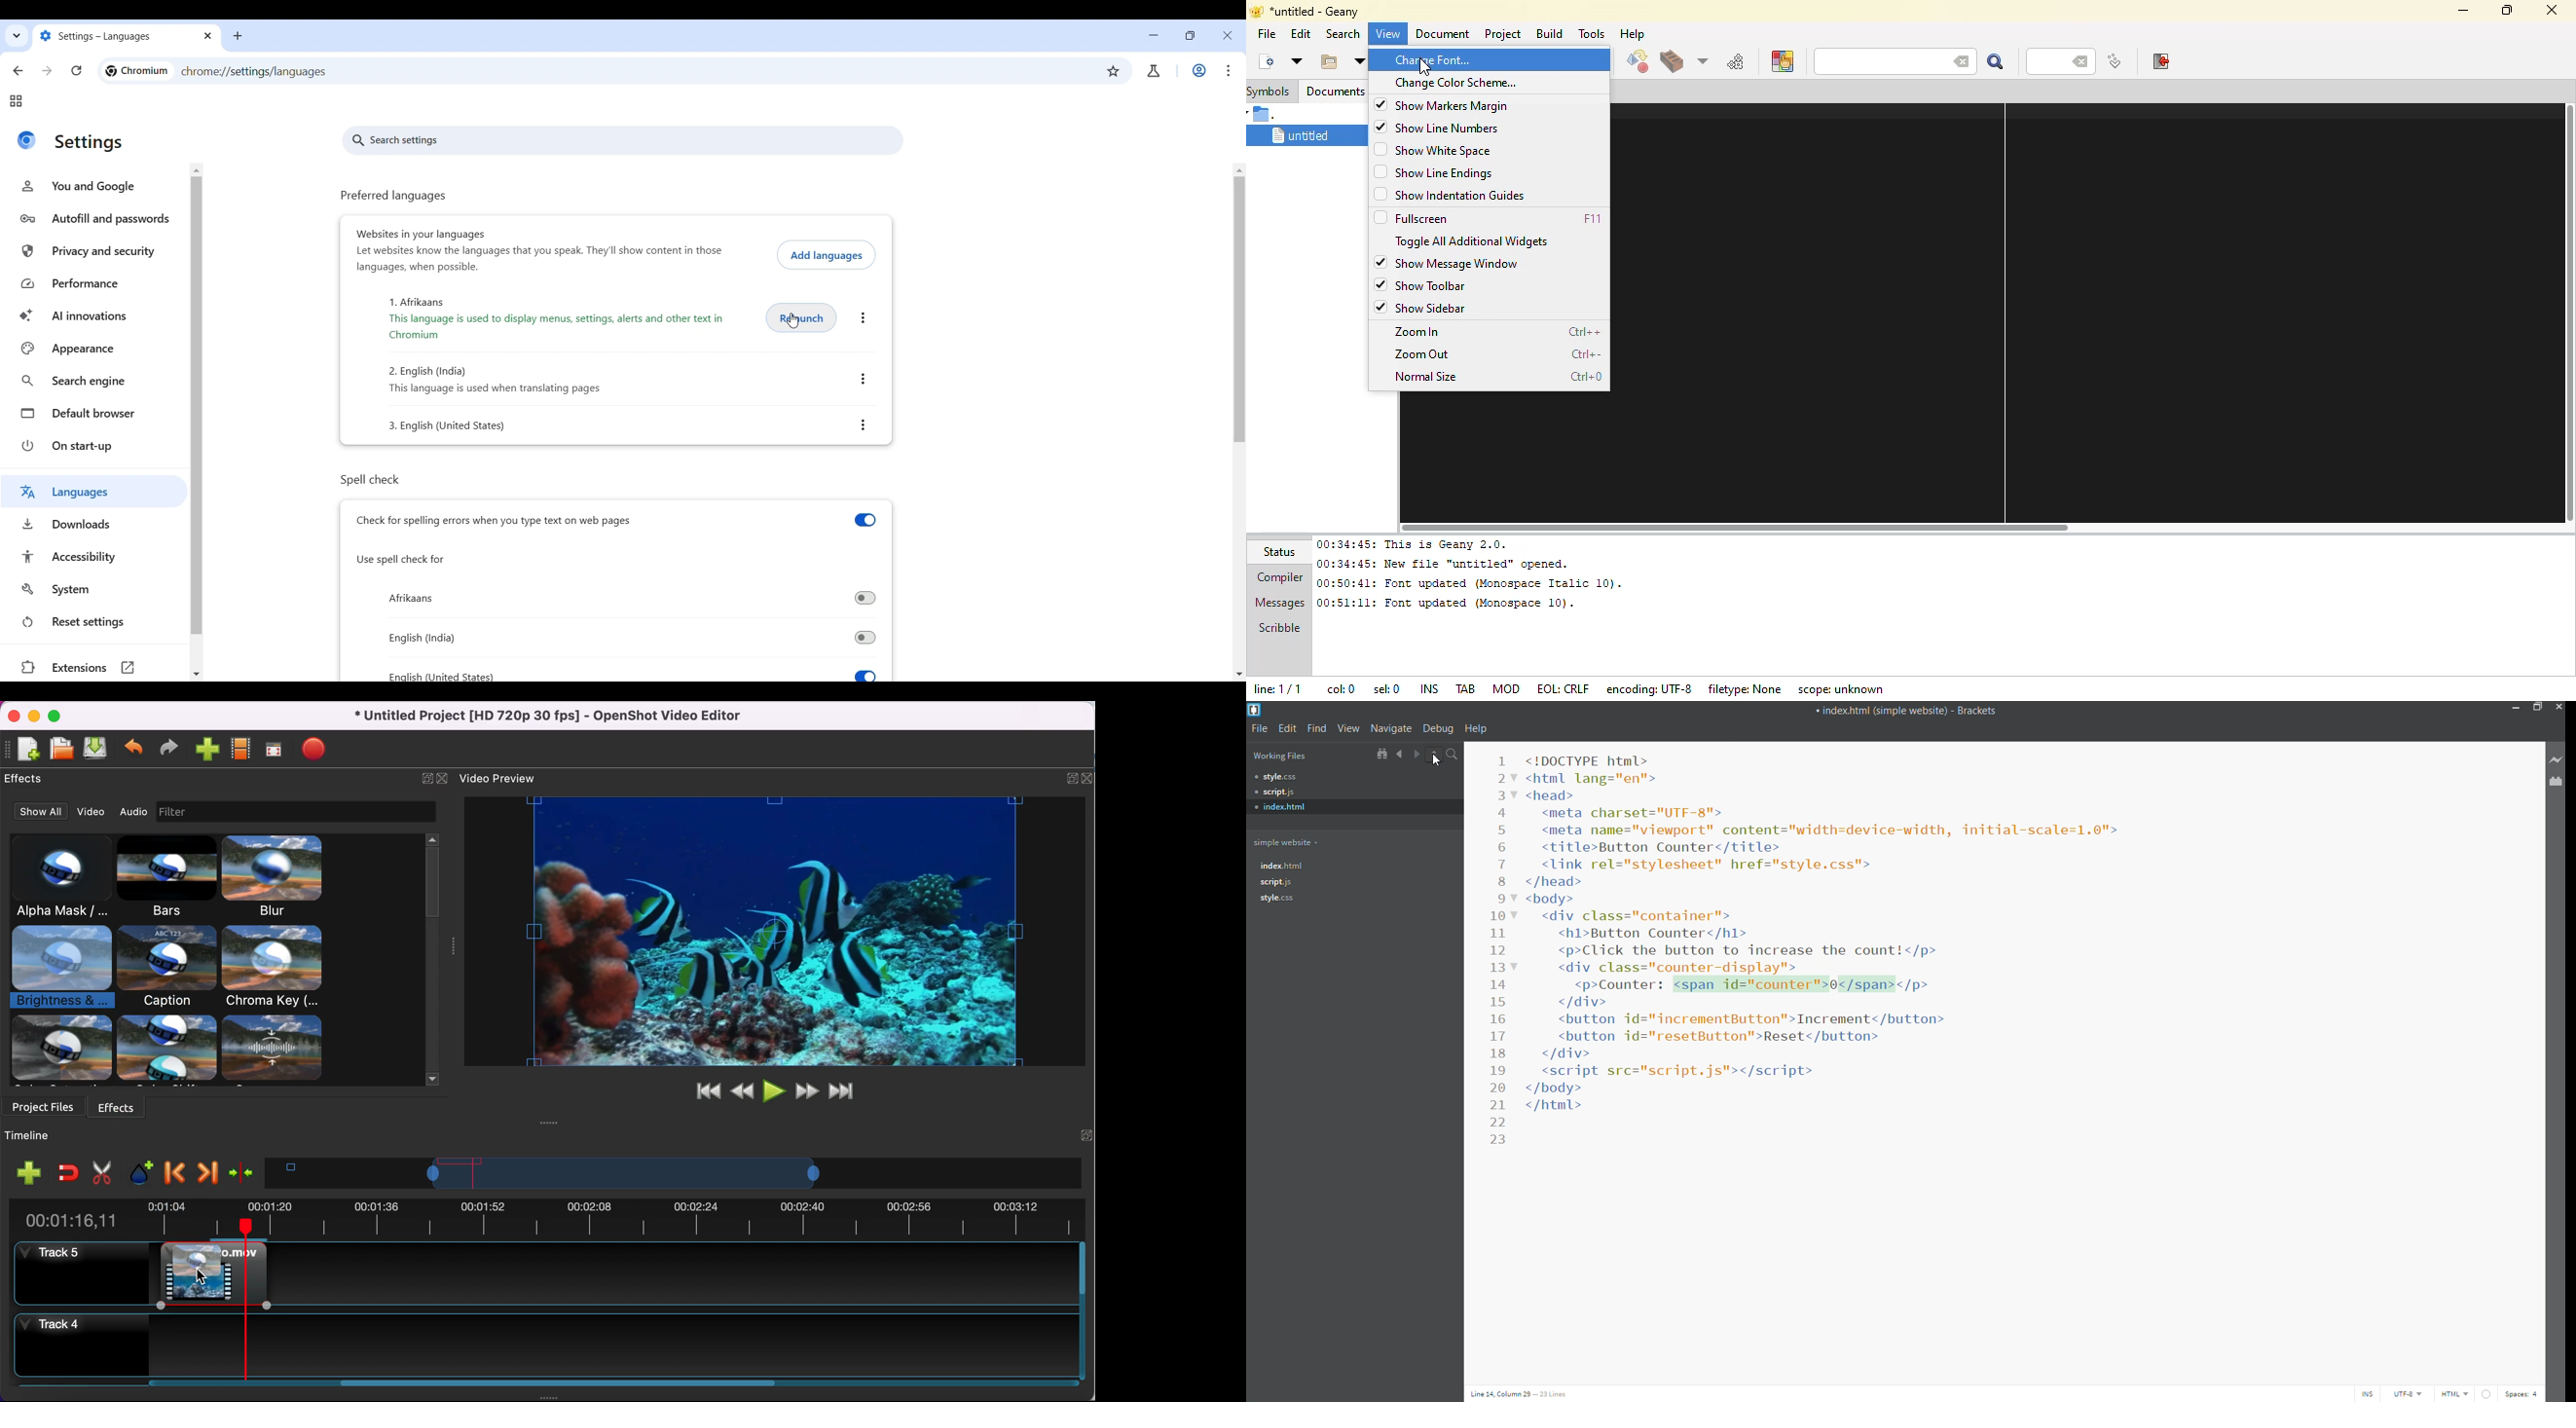 This screenshot has height=1428, width=2576. I want to click on minimize, so click(2511, 709).